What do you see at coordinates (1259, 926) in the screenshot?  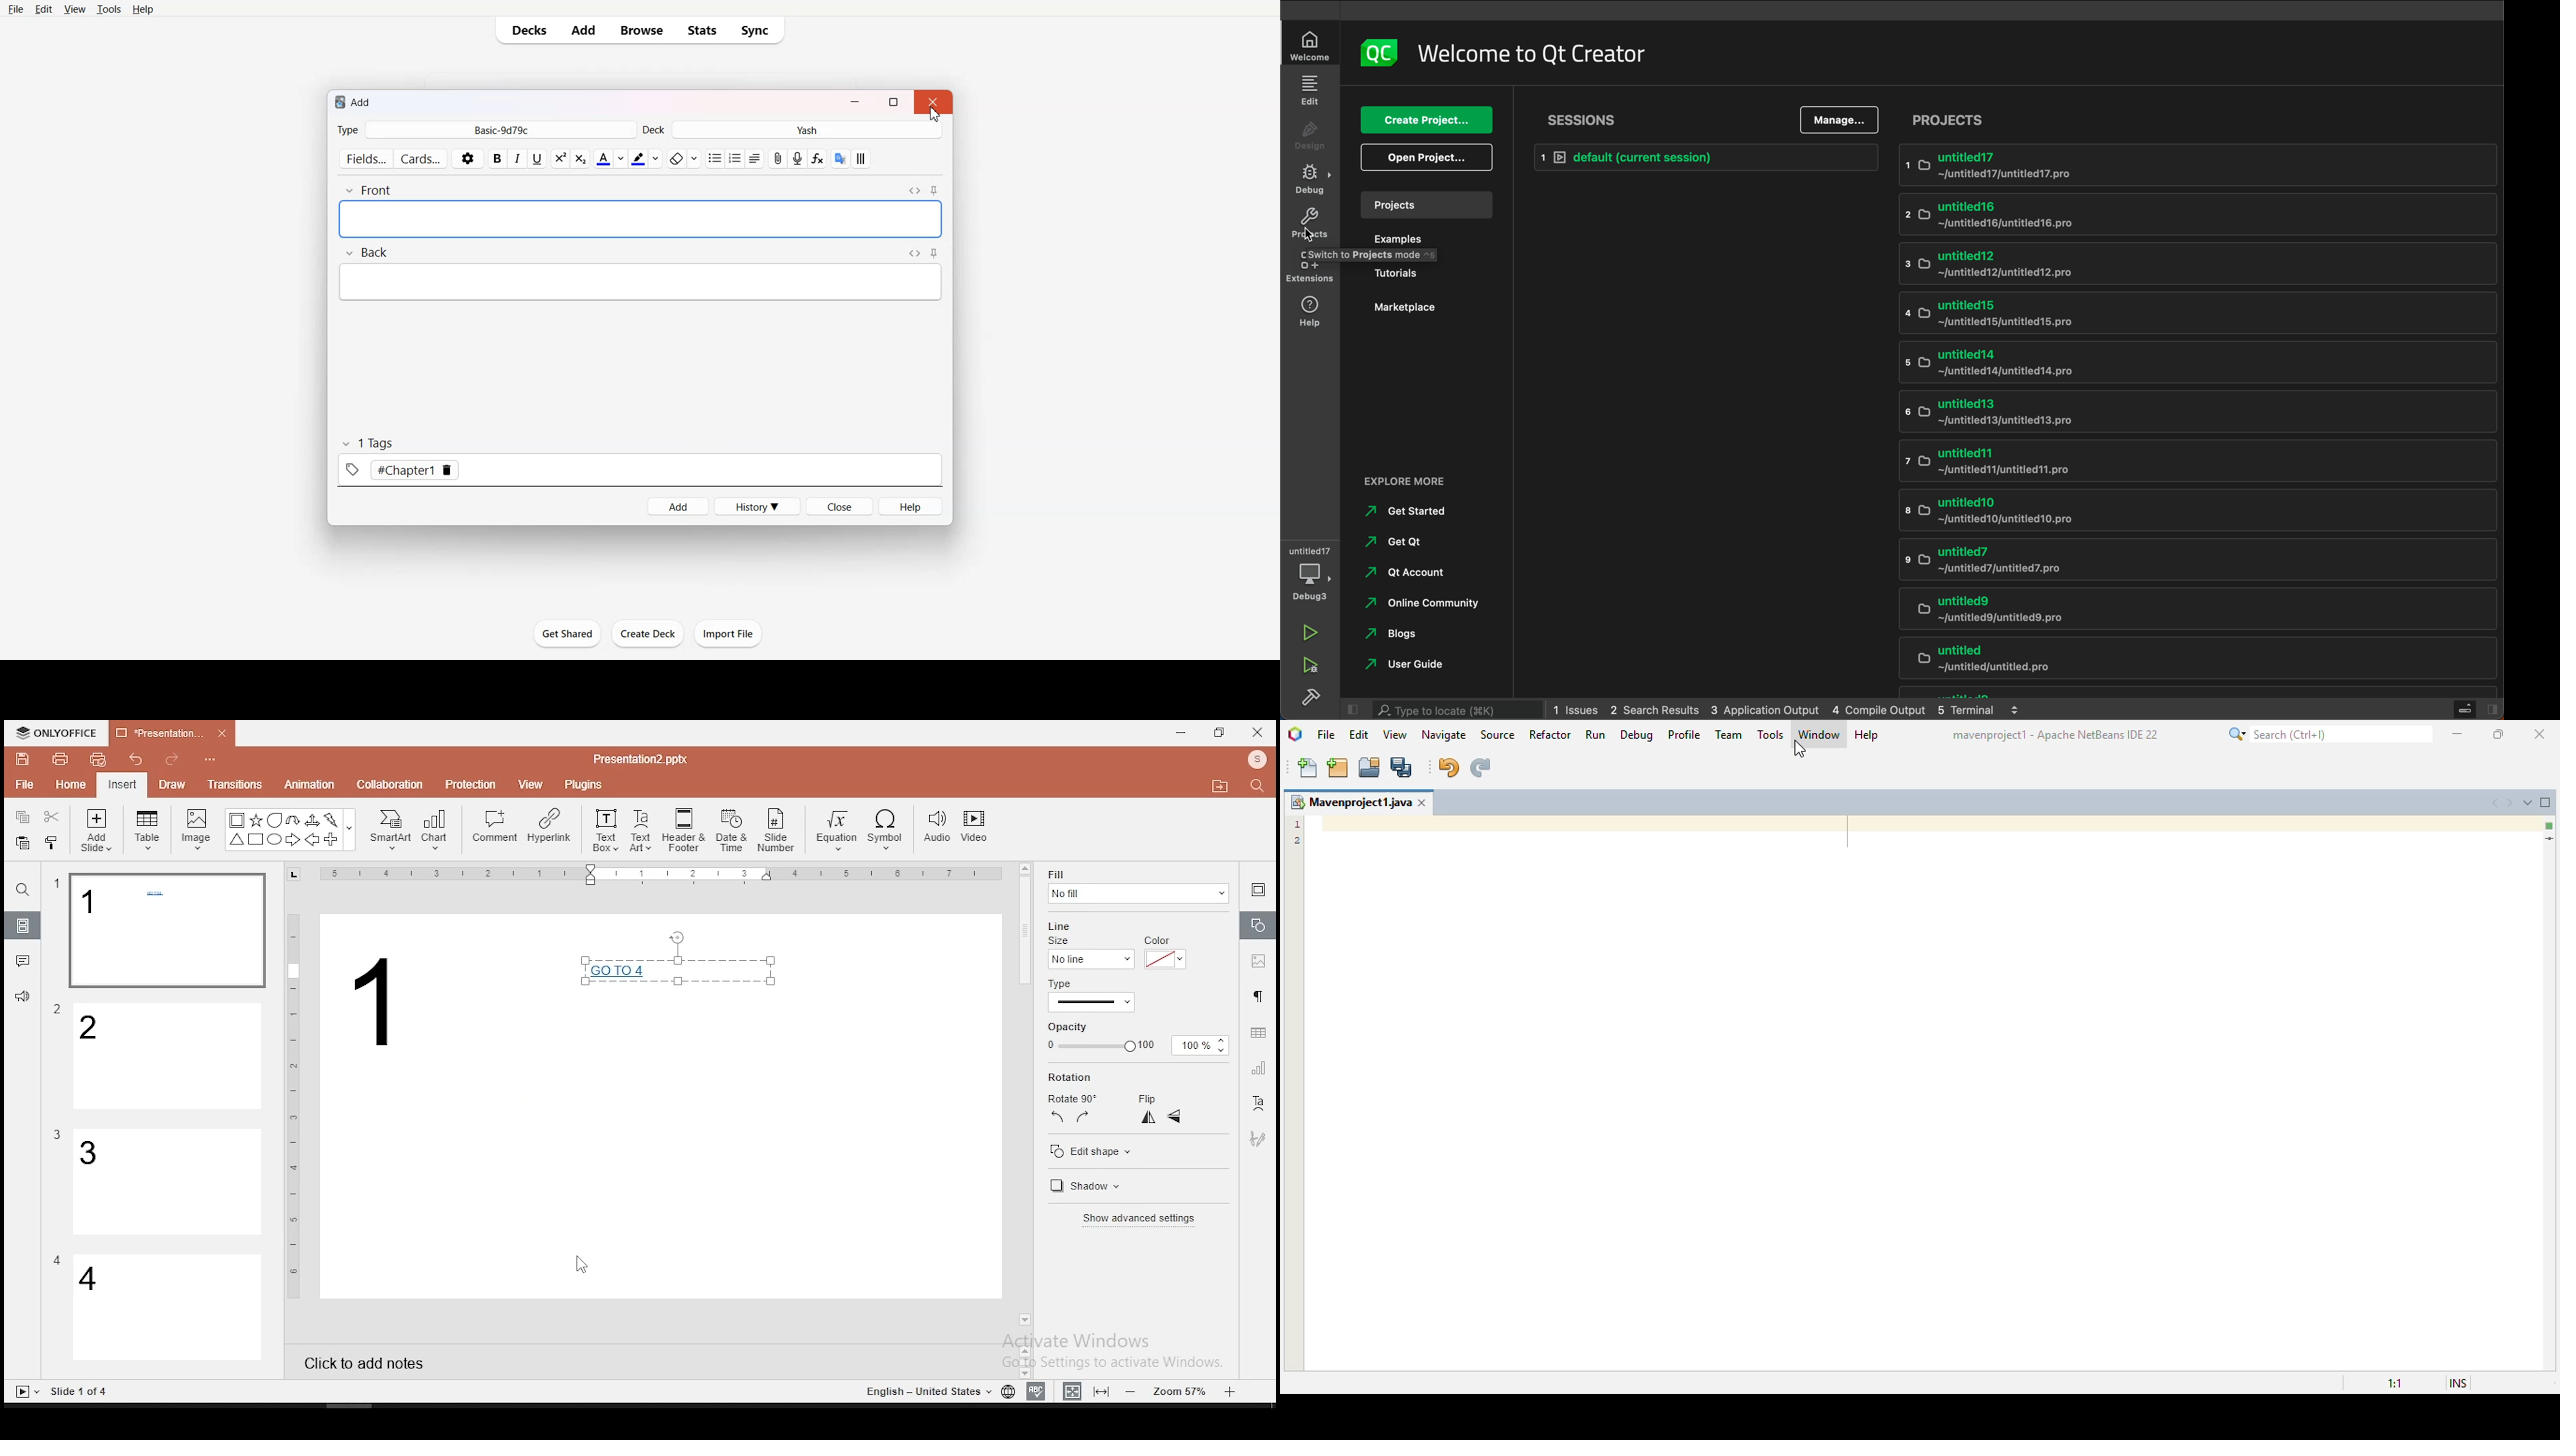 I see `shape settings` at bounding box center [1259, 926].